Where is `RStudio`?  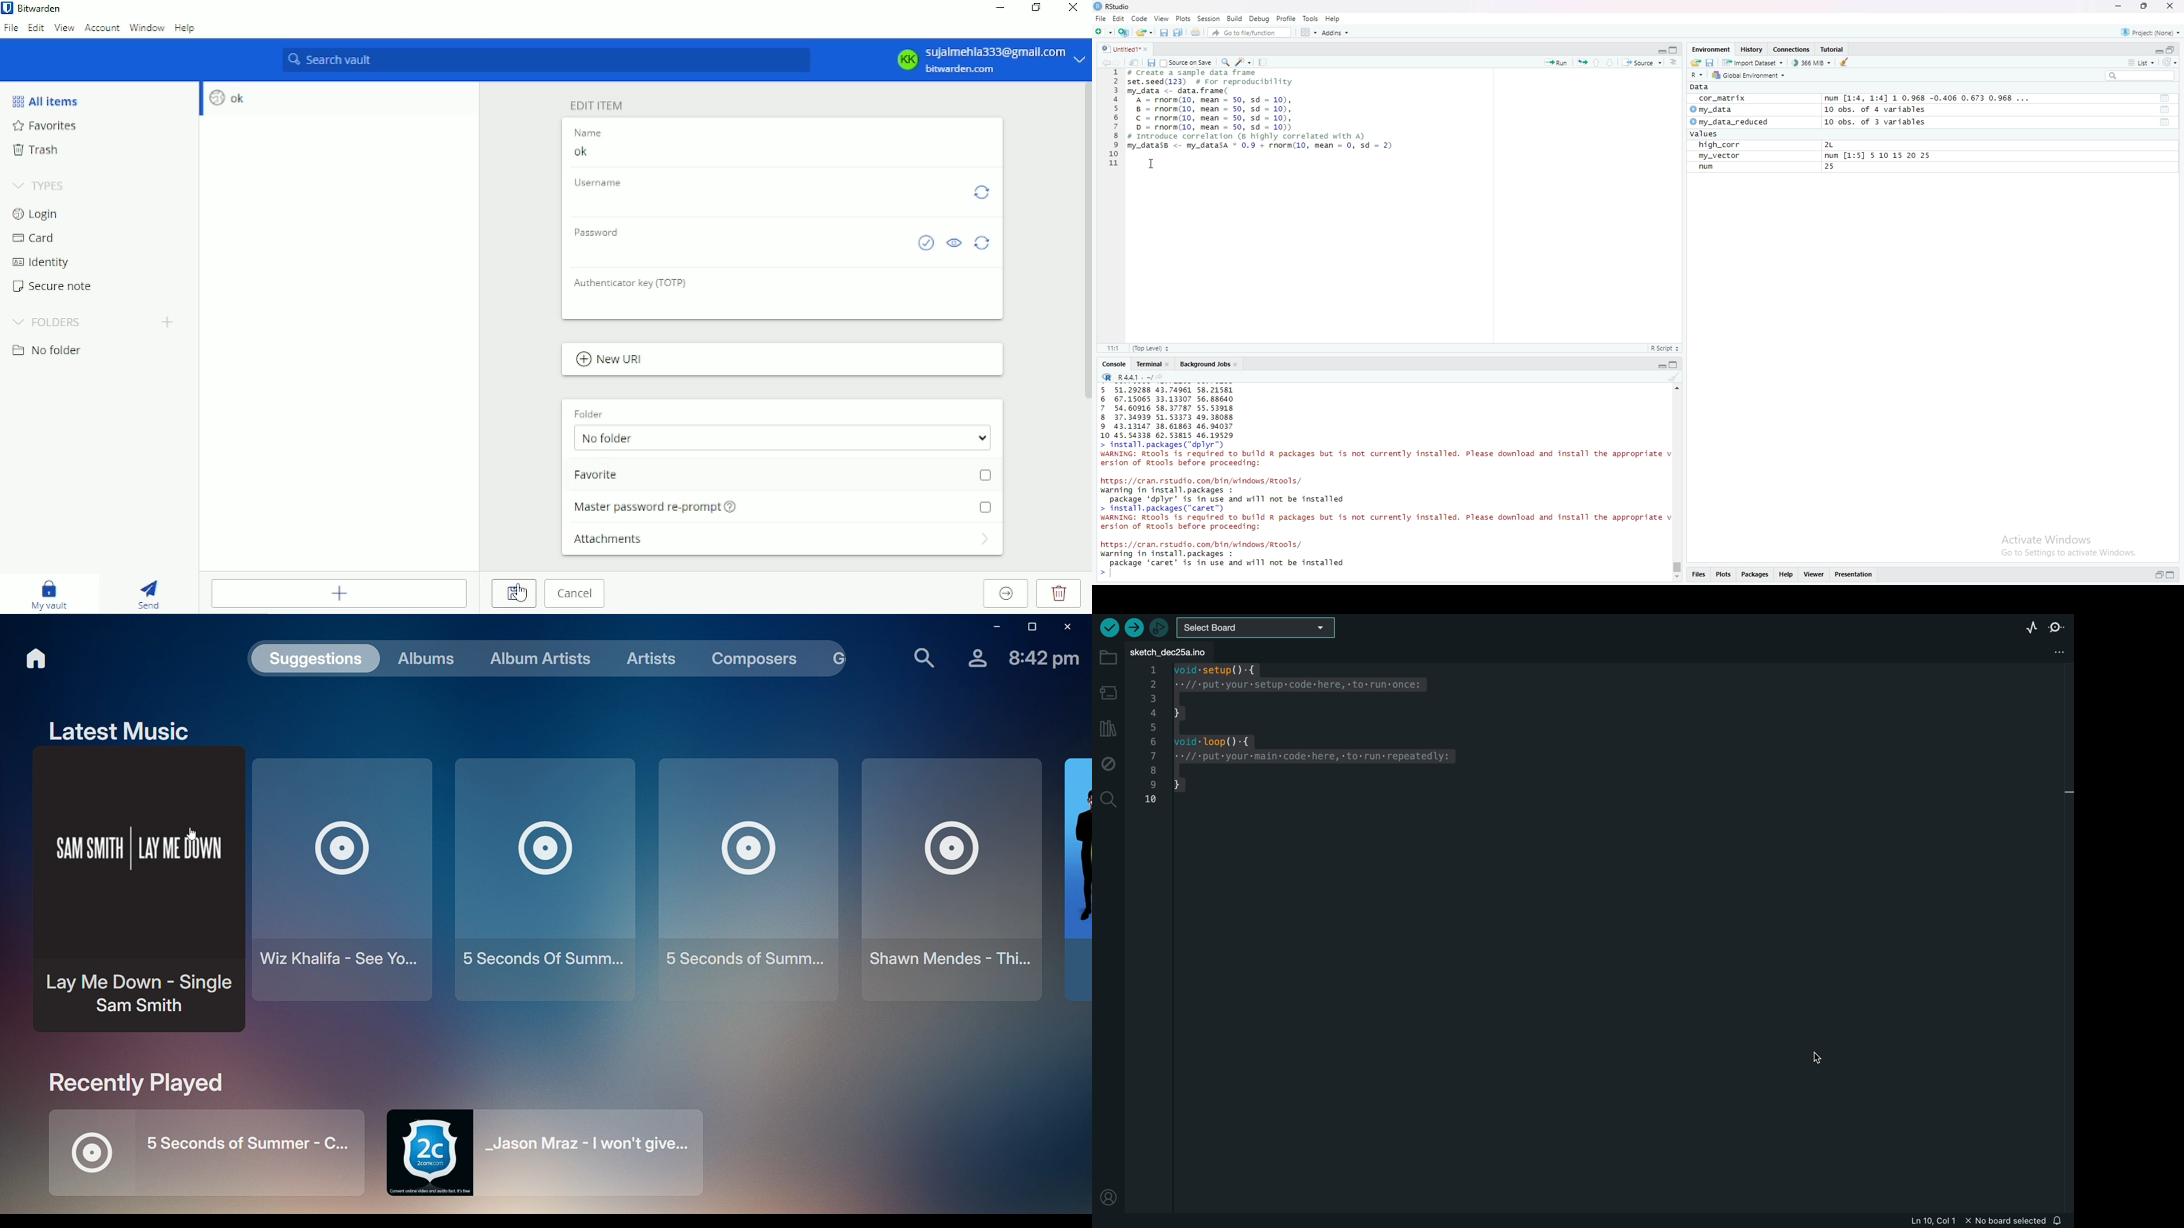
RStudio is located at coordinates (1119, 7).